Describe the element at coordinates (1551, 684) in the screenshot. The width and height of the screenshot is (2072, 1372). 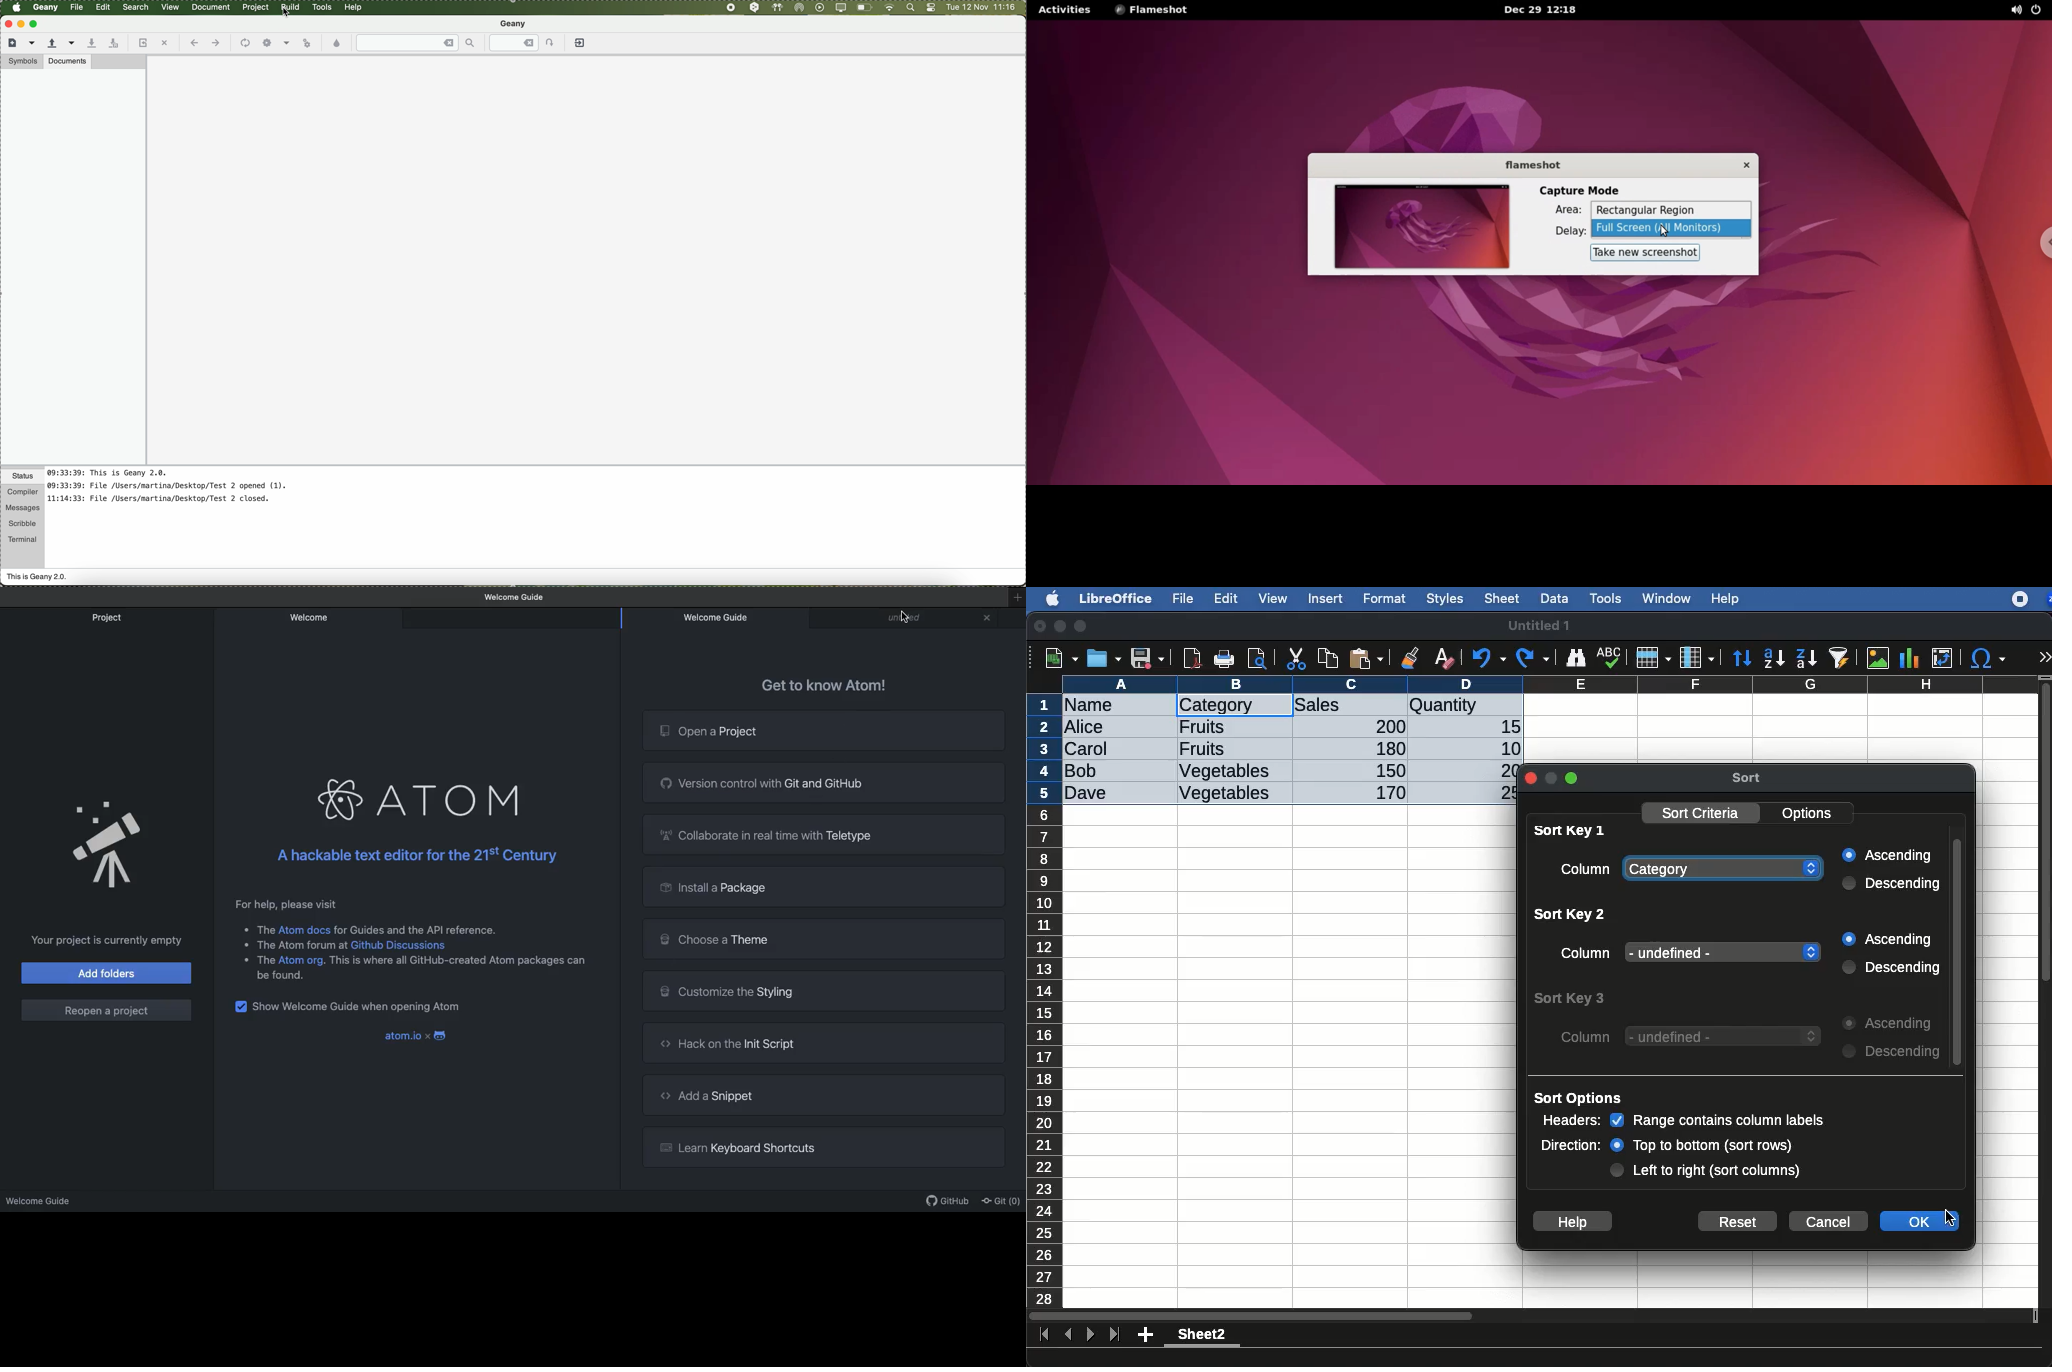
I see `column` at that location.